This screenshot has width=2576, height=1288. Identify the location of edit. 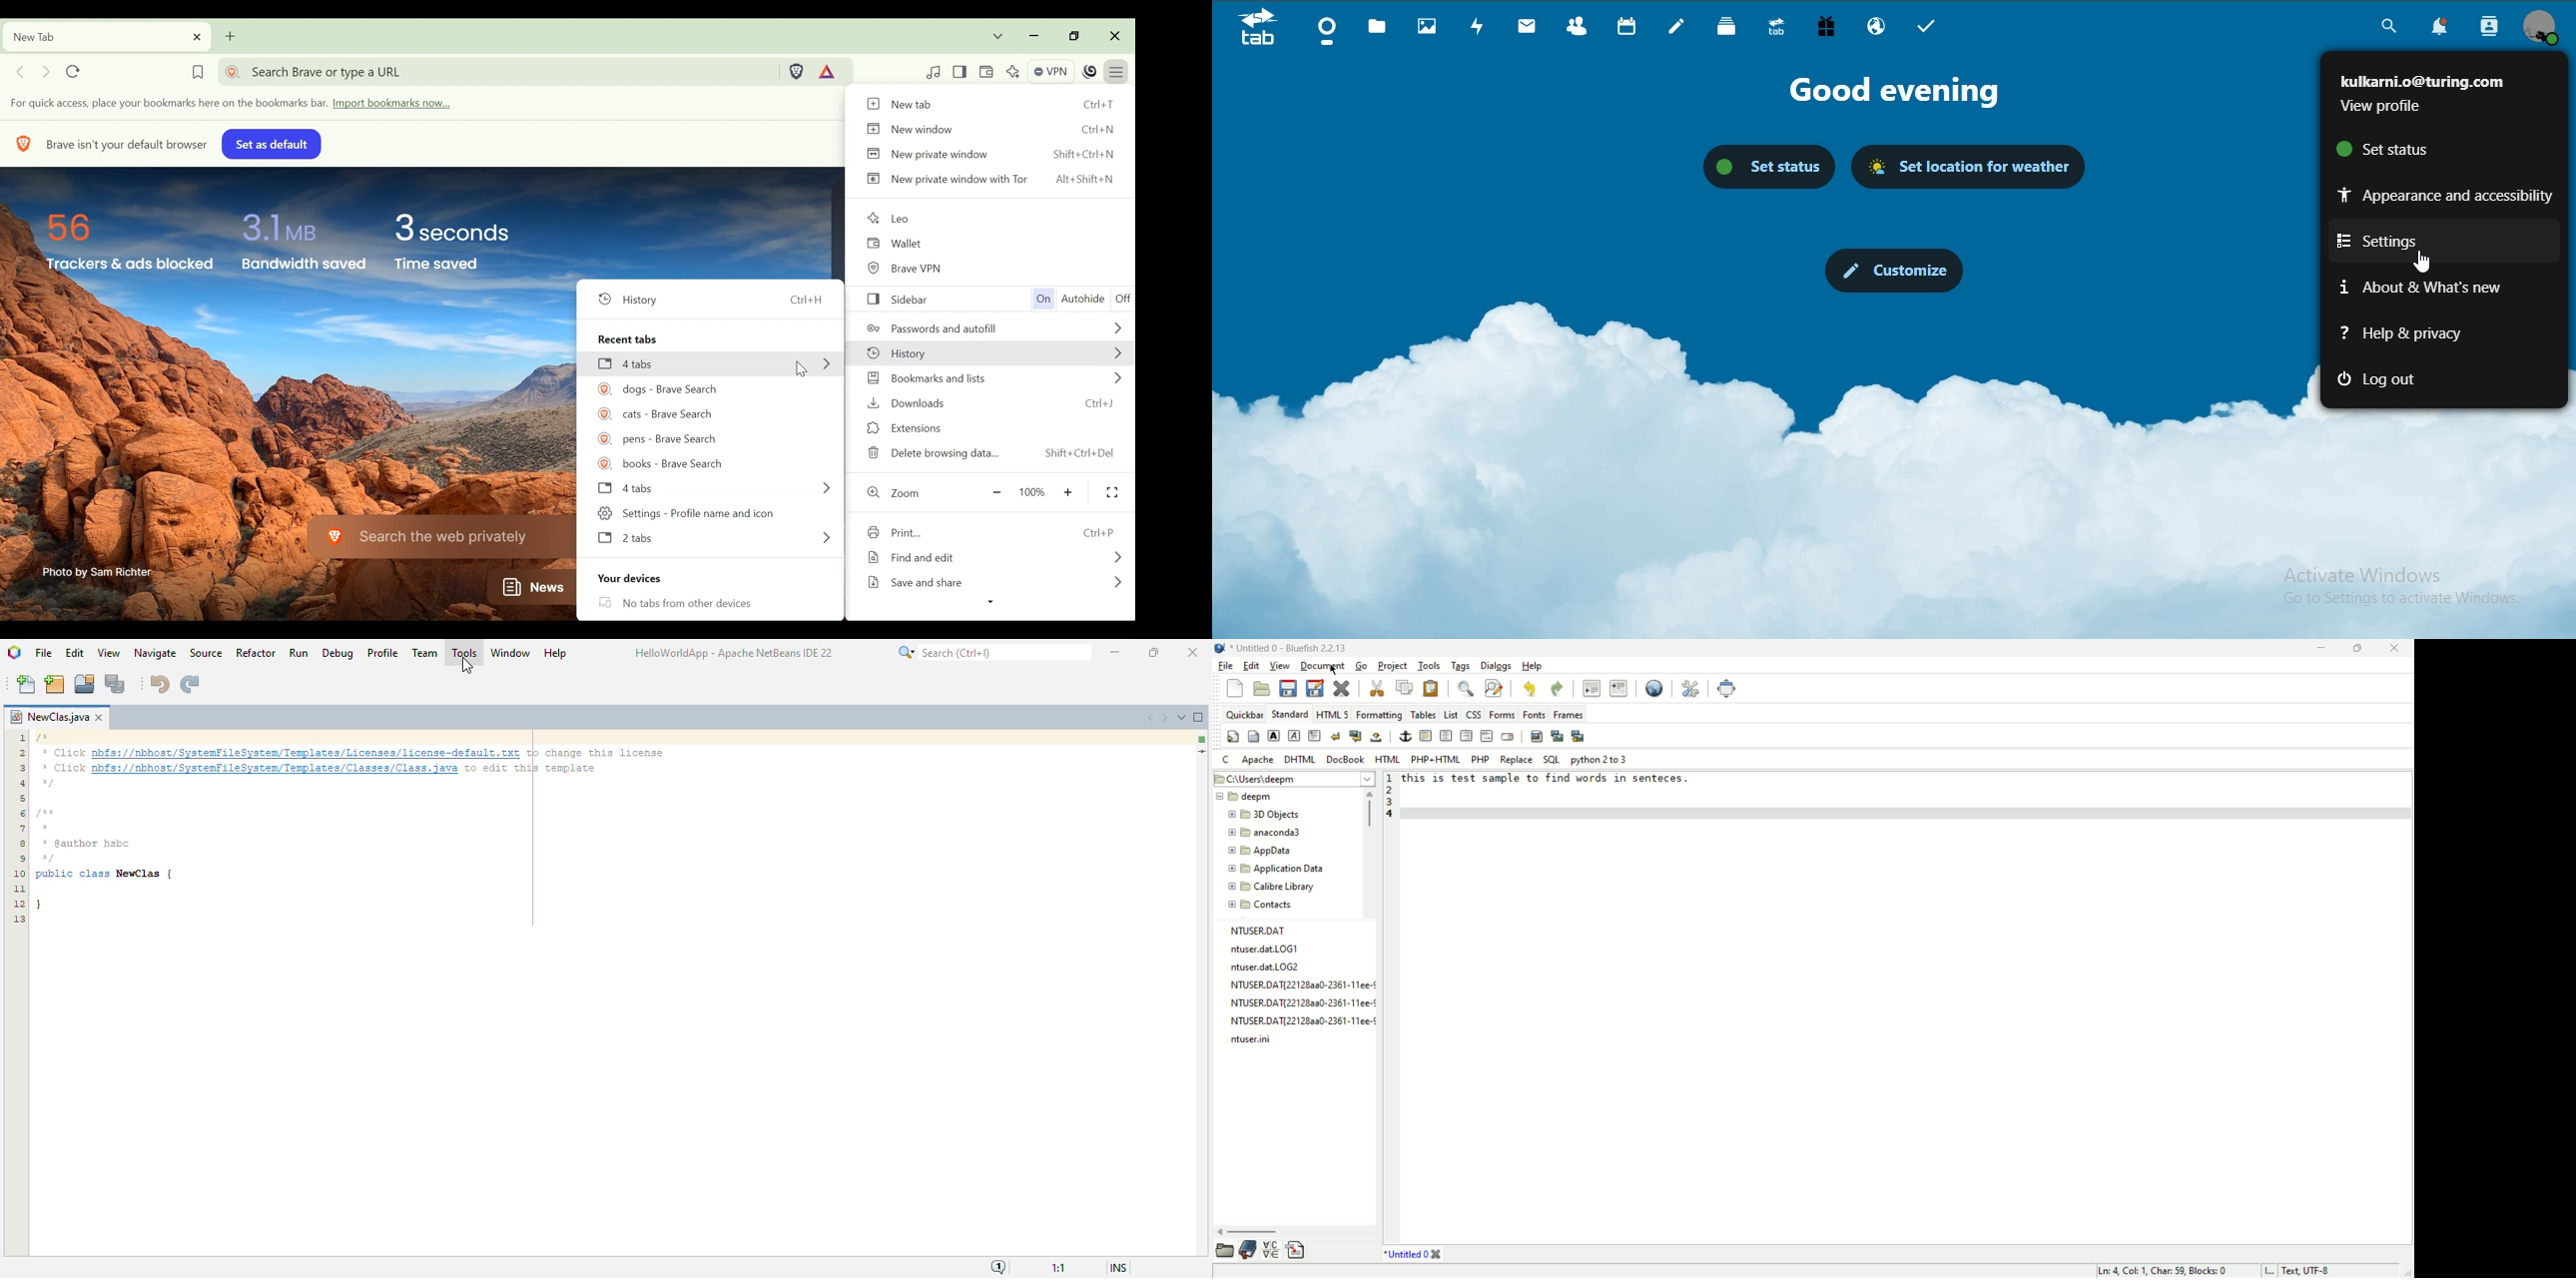
(1251, 665).